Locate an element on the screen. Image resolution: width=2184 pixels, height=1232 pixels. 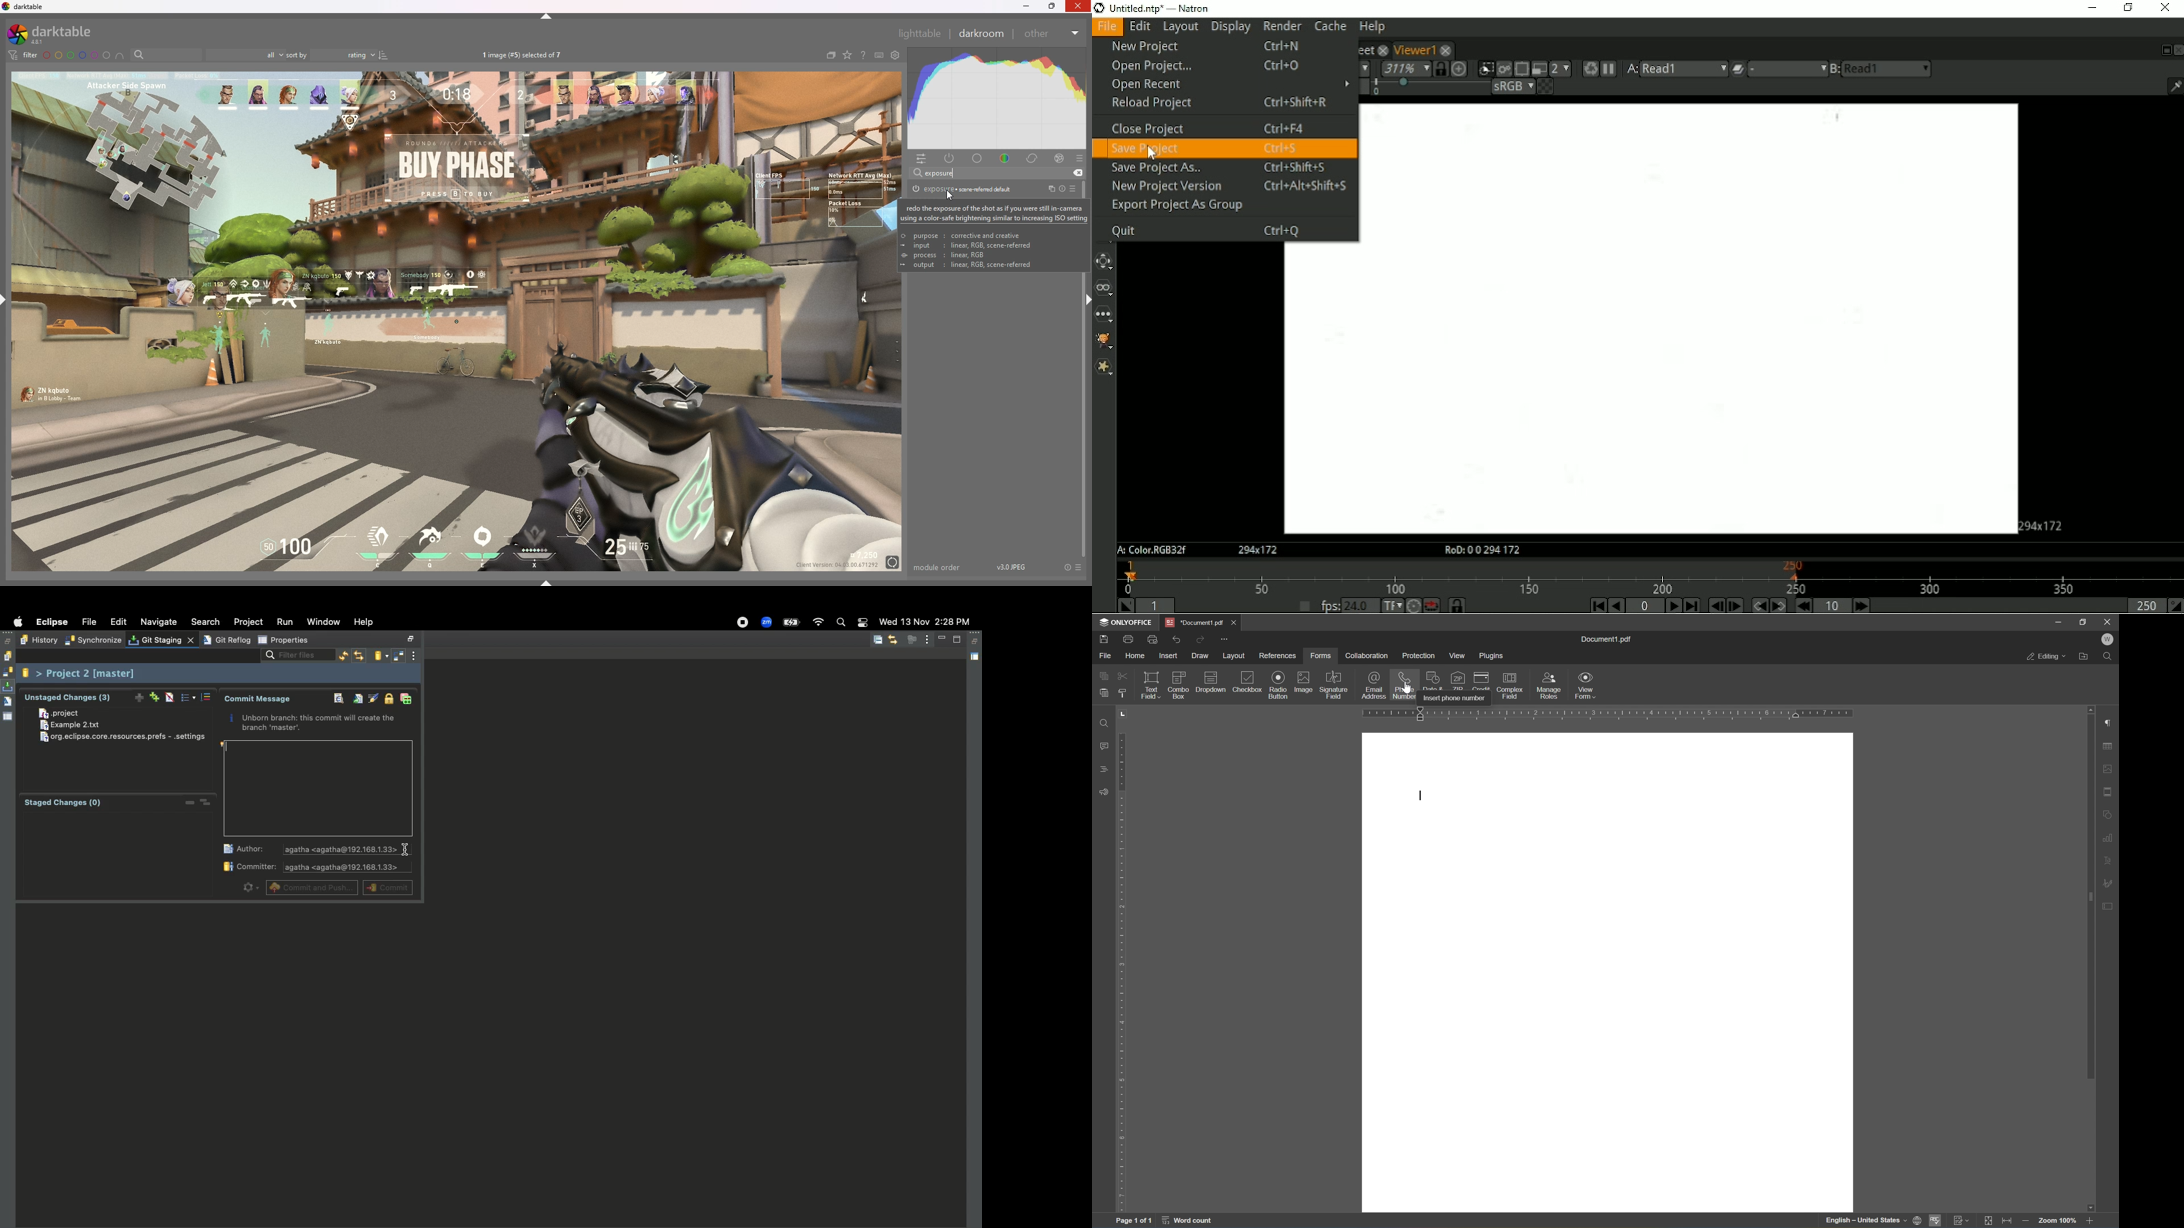
file is located at coordinates (1107, 657).